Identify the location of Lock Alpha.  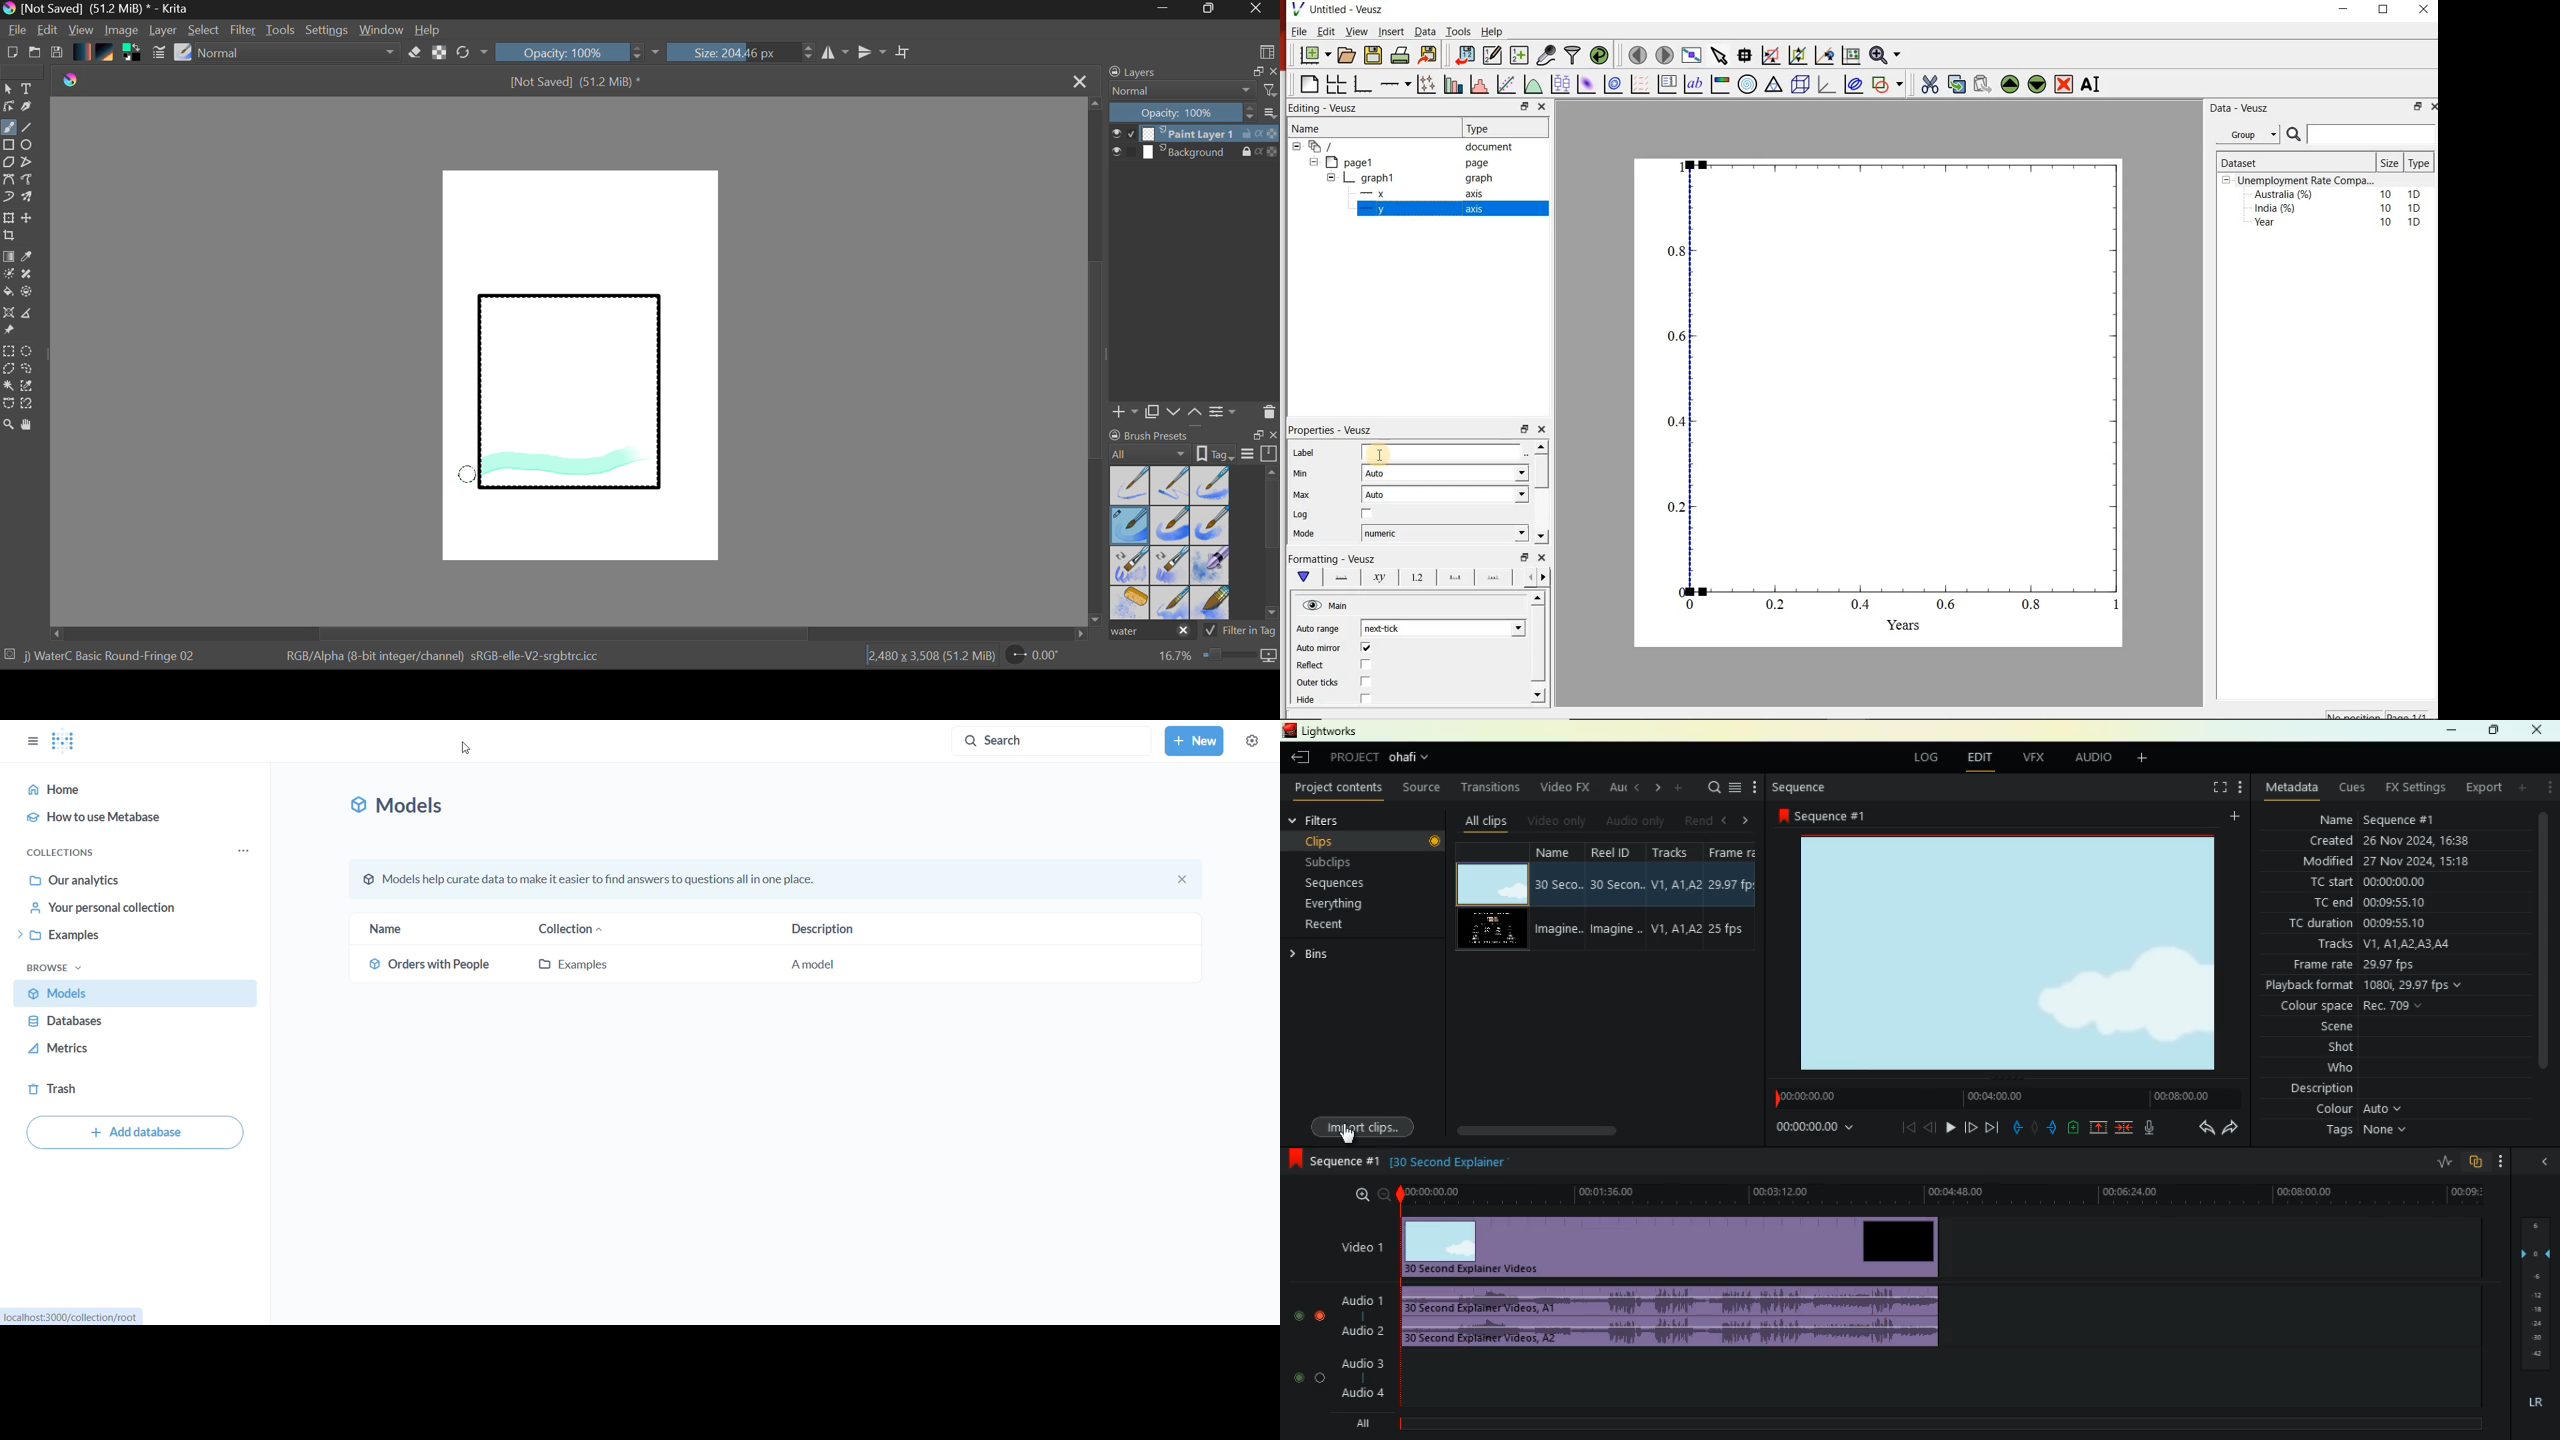
(437, 53).